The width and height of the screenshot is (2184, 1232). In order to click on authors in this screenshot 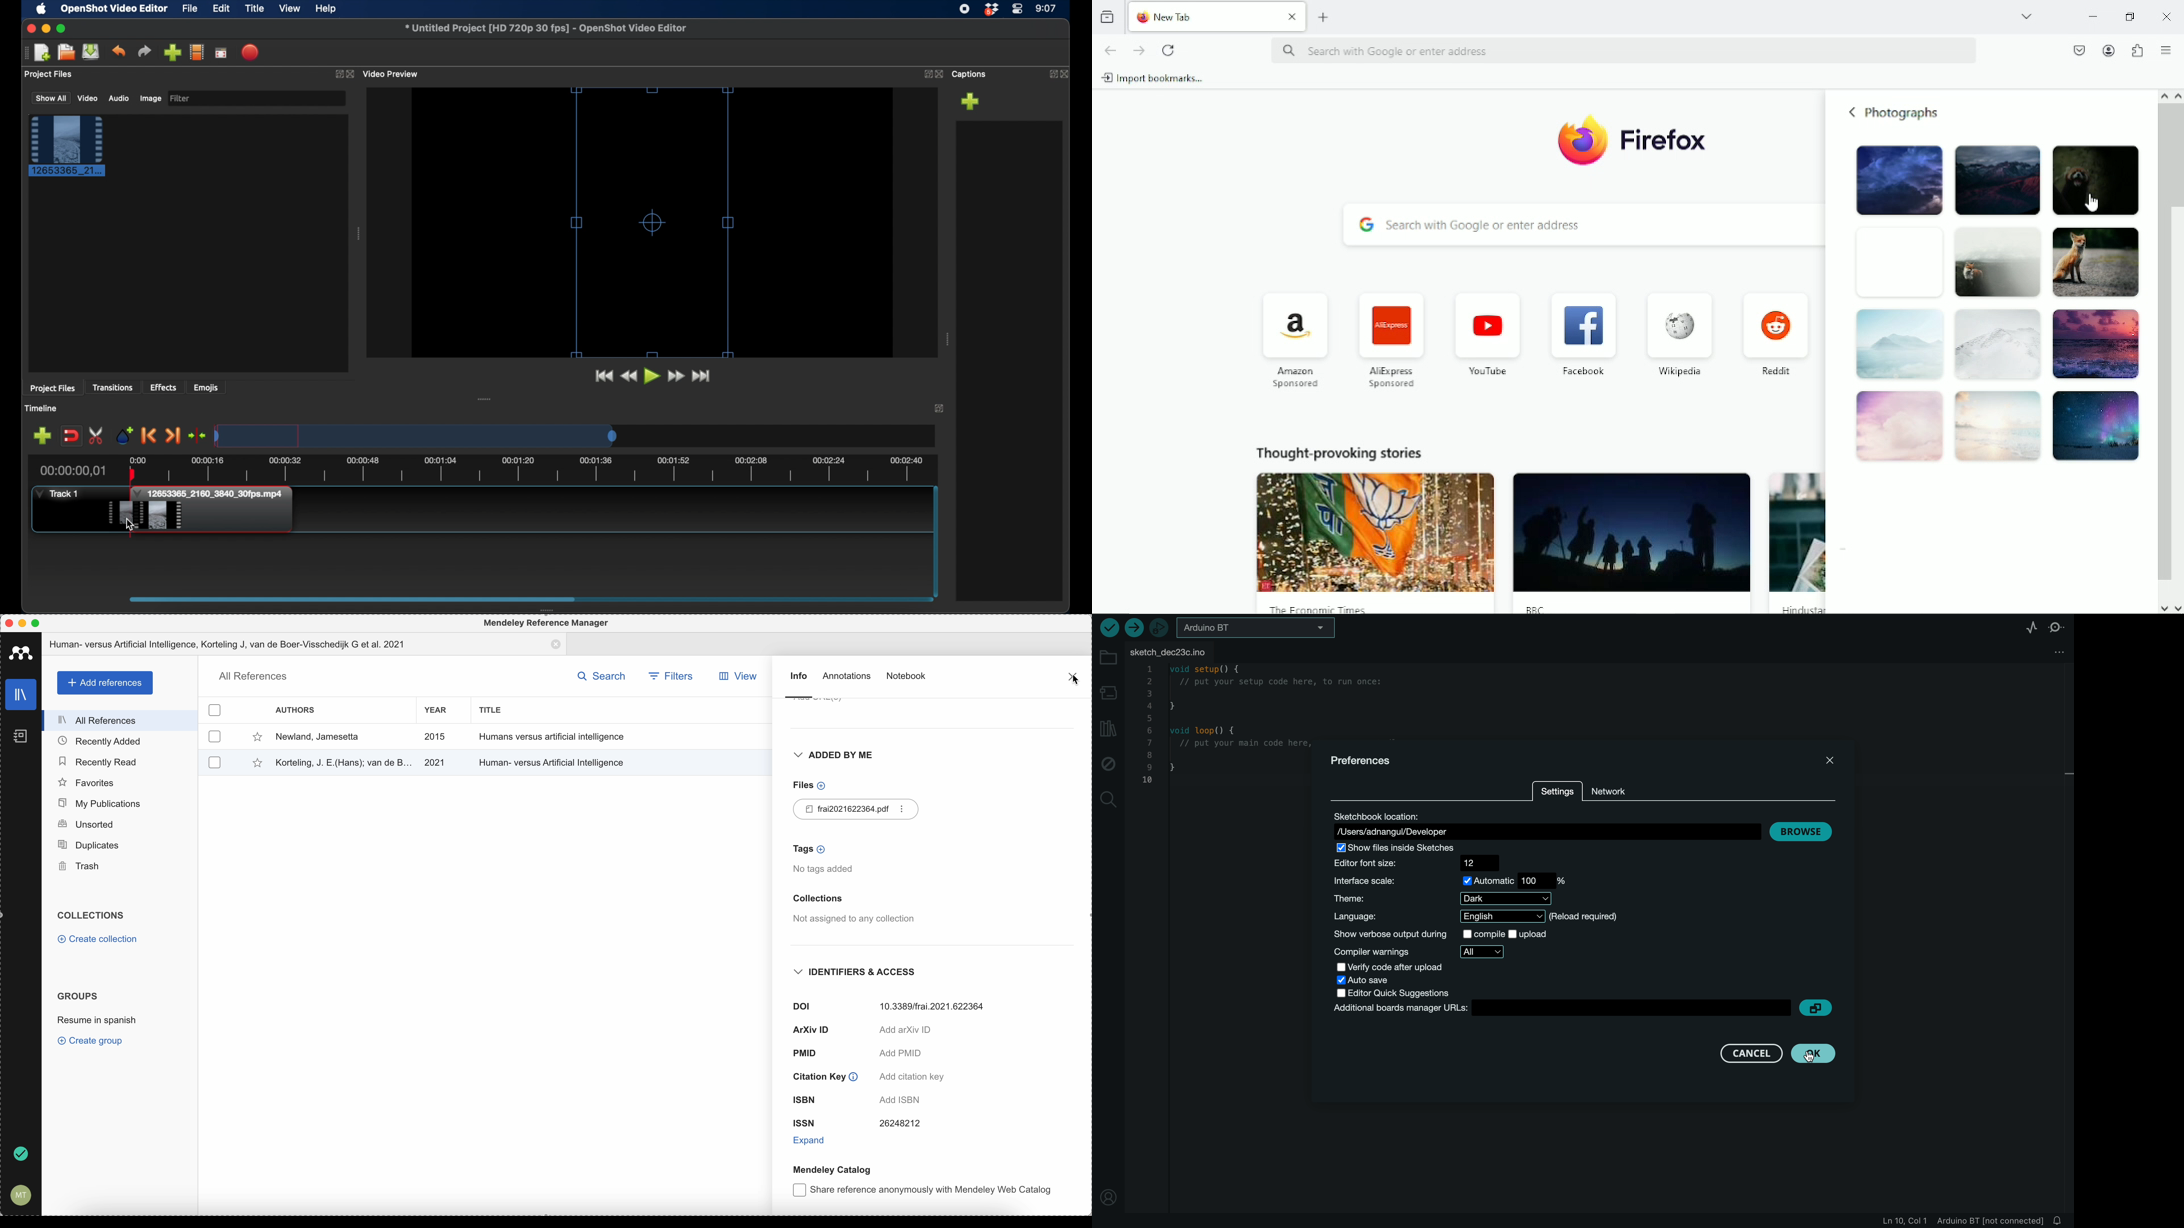, I will do `click(296, 710)`.